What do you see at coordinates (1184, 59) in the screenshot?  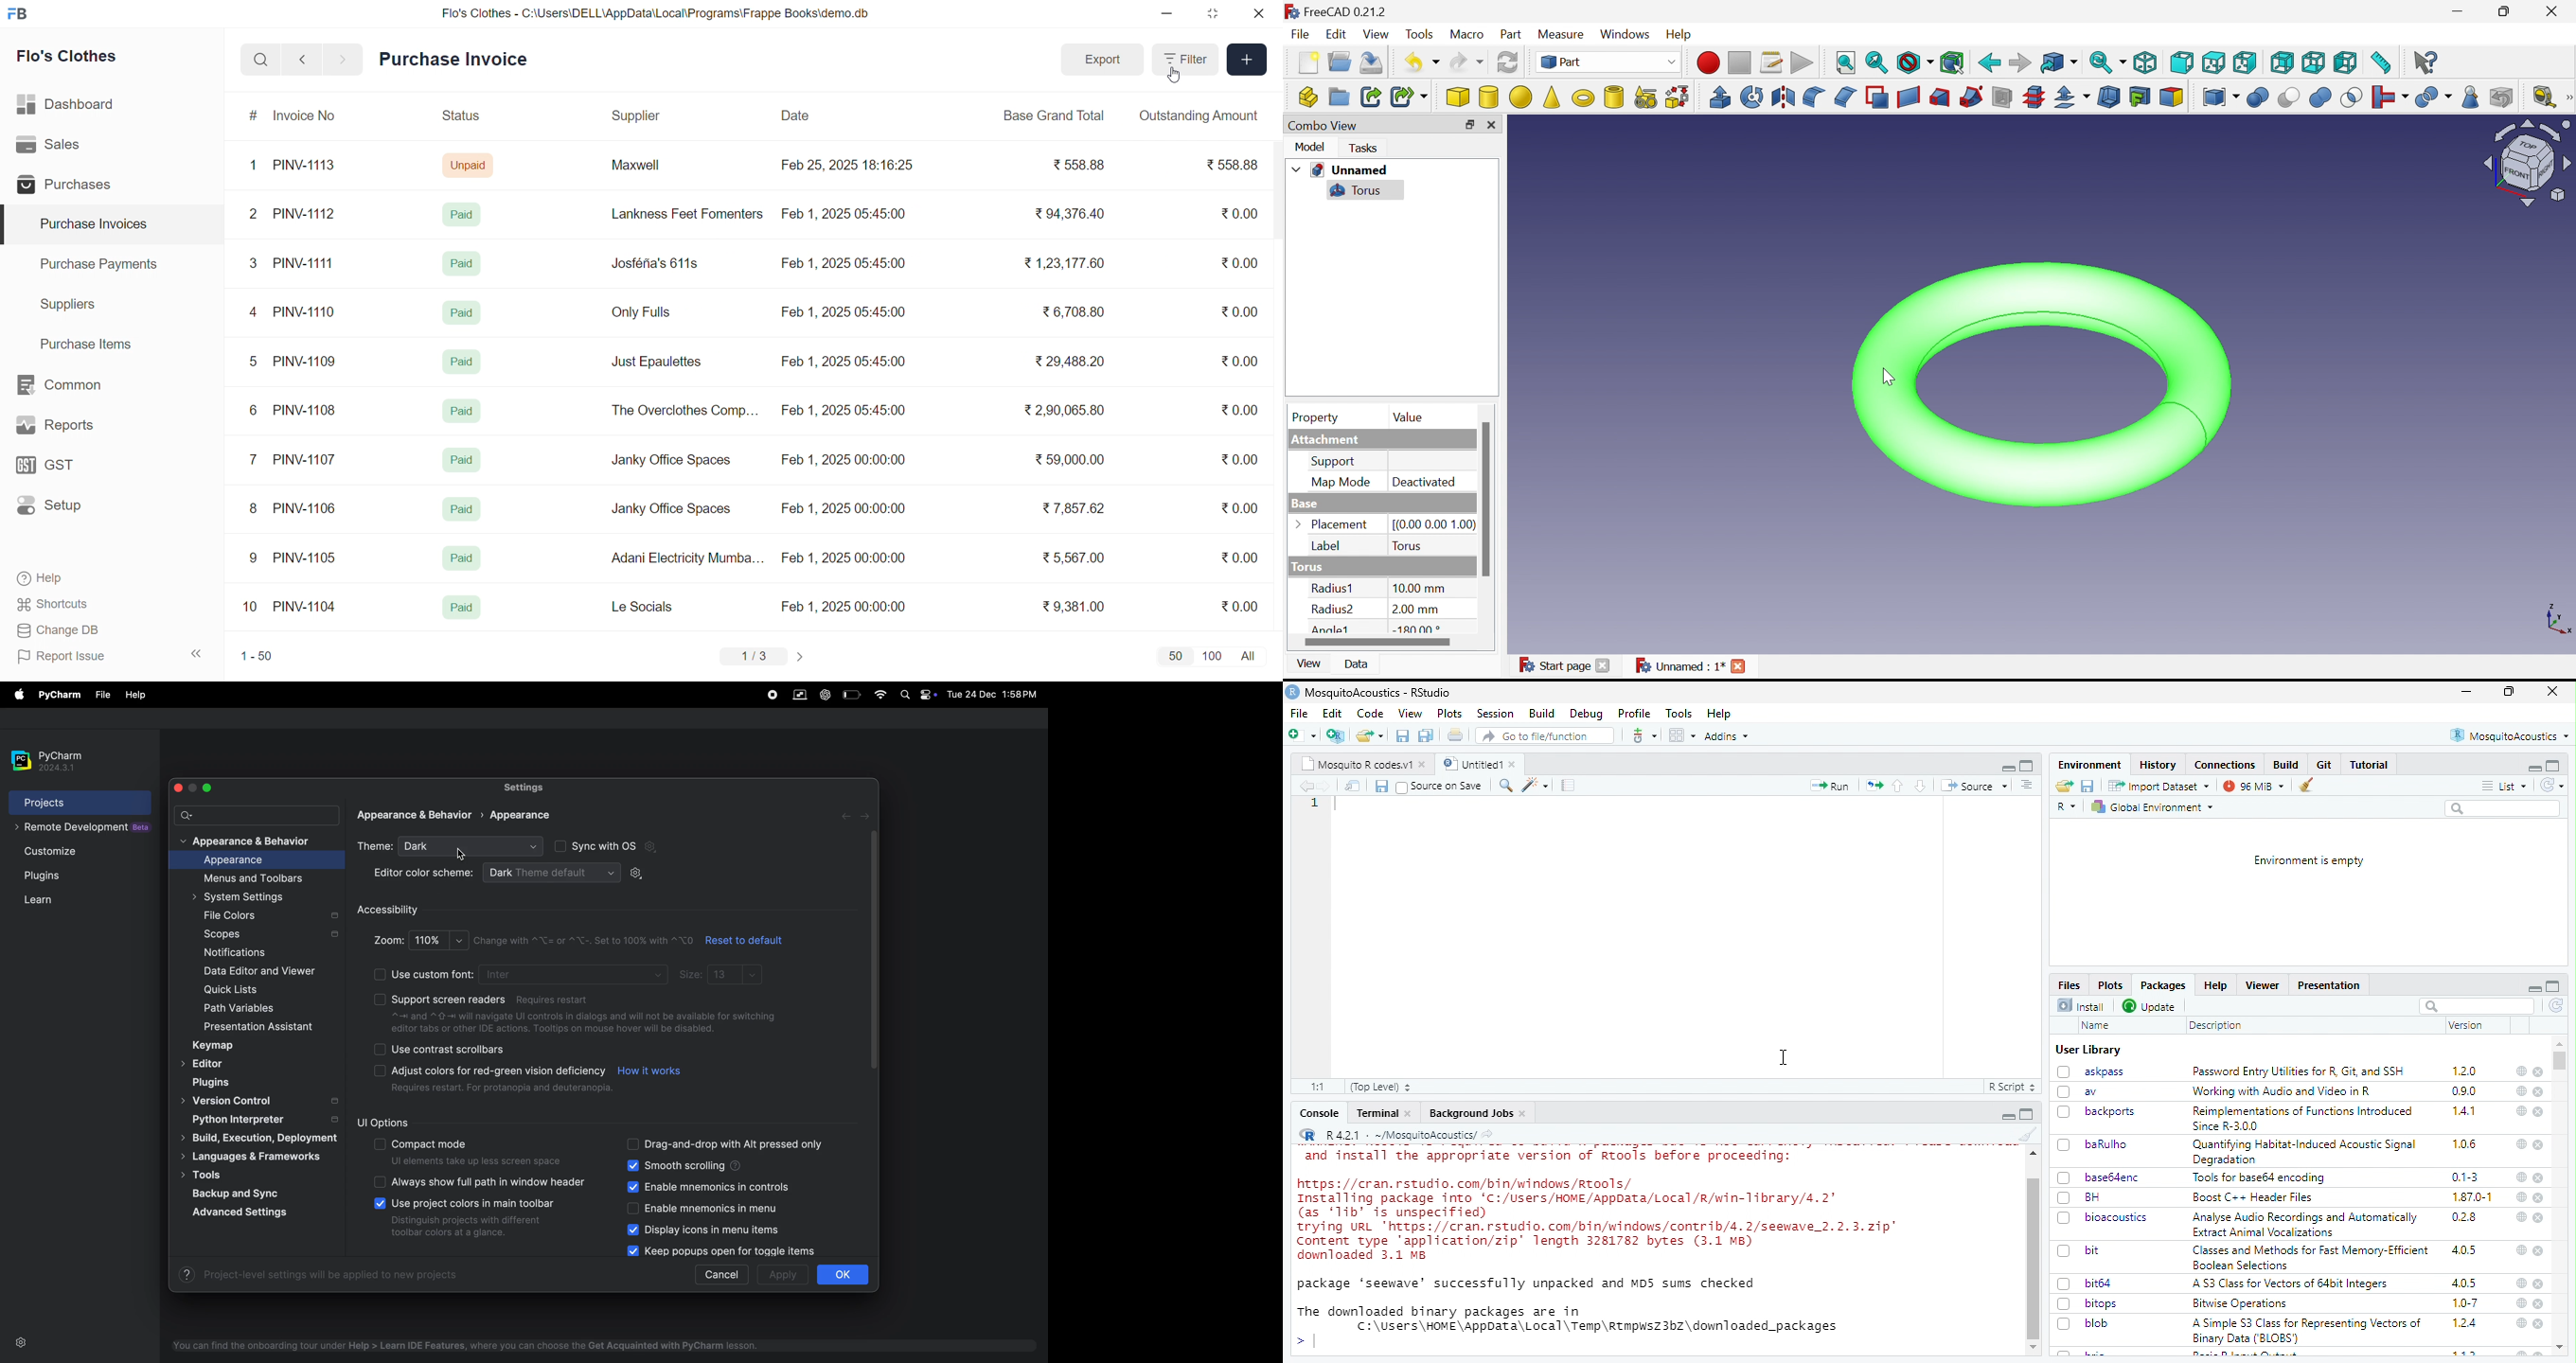 I see `Filter` at bounding box center [1184, 59].